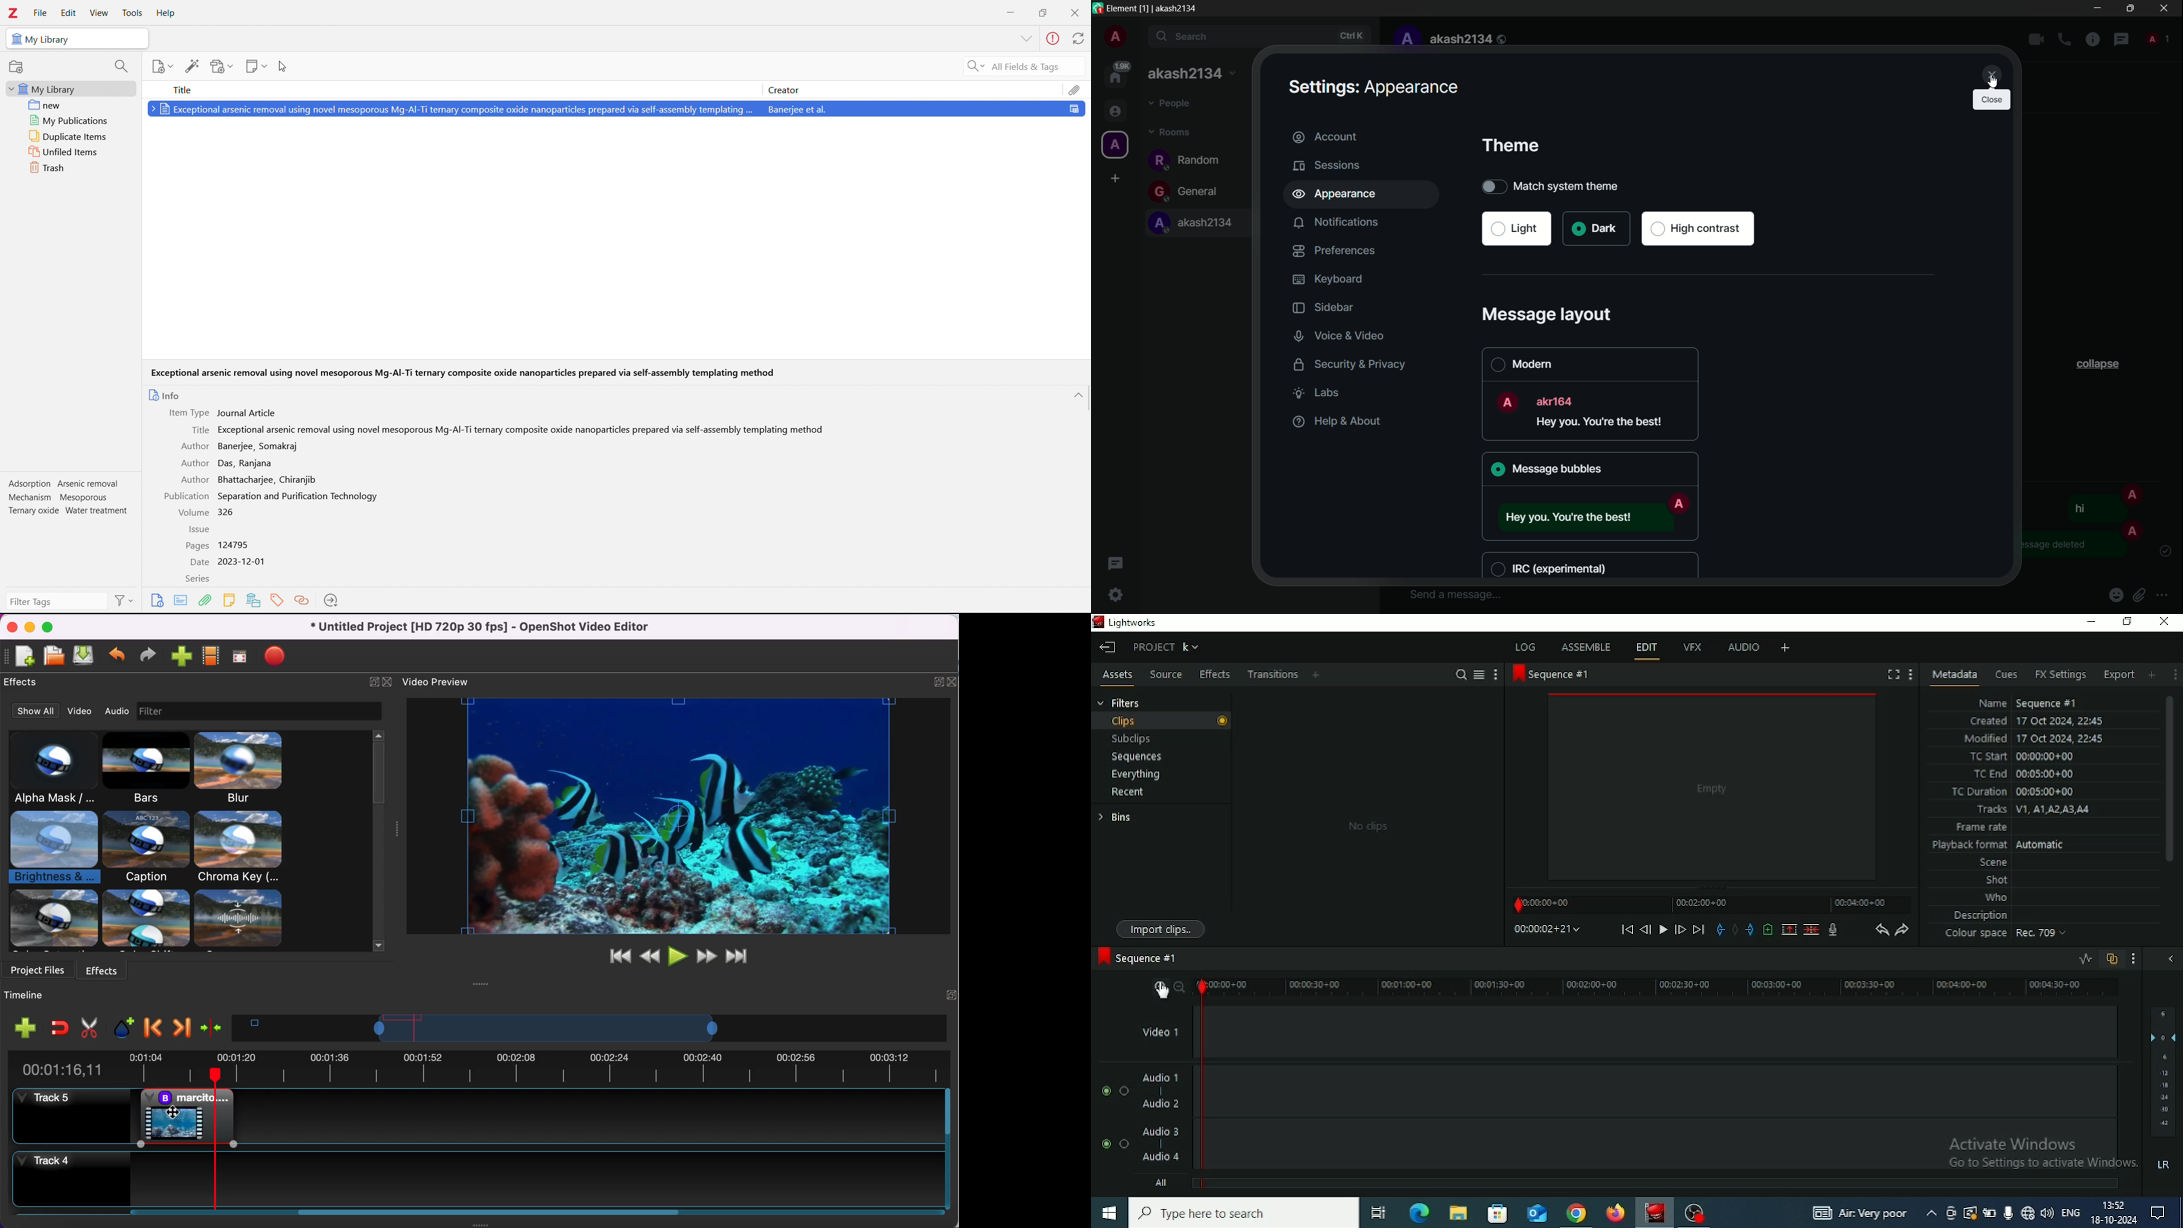 The image size is (2184, 1232). Describe the element at coordinates (1115, 38) in the screenshot. I see `profile` at that location.